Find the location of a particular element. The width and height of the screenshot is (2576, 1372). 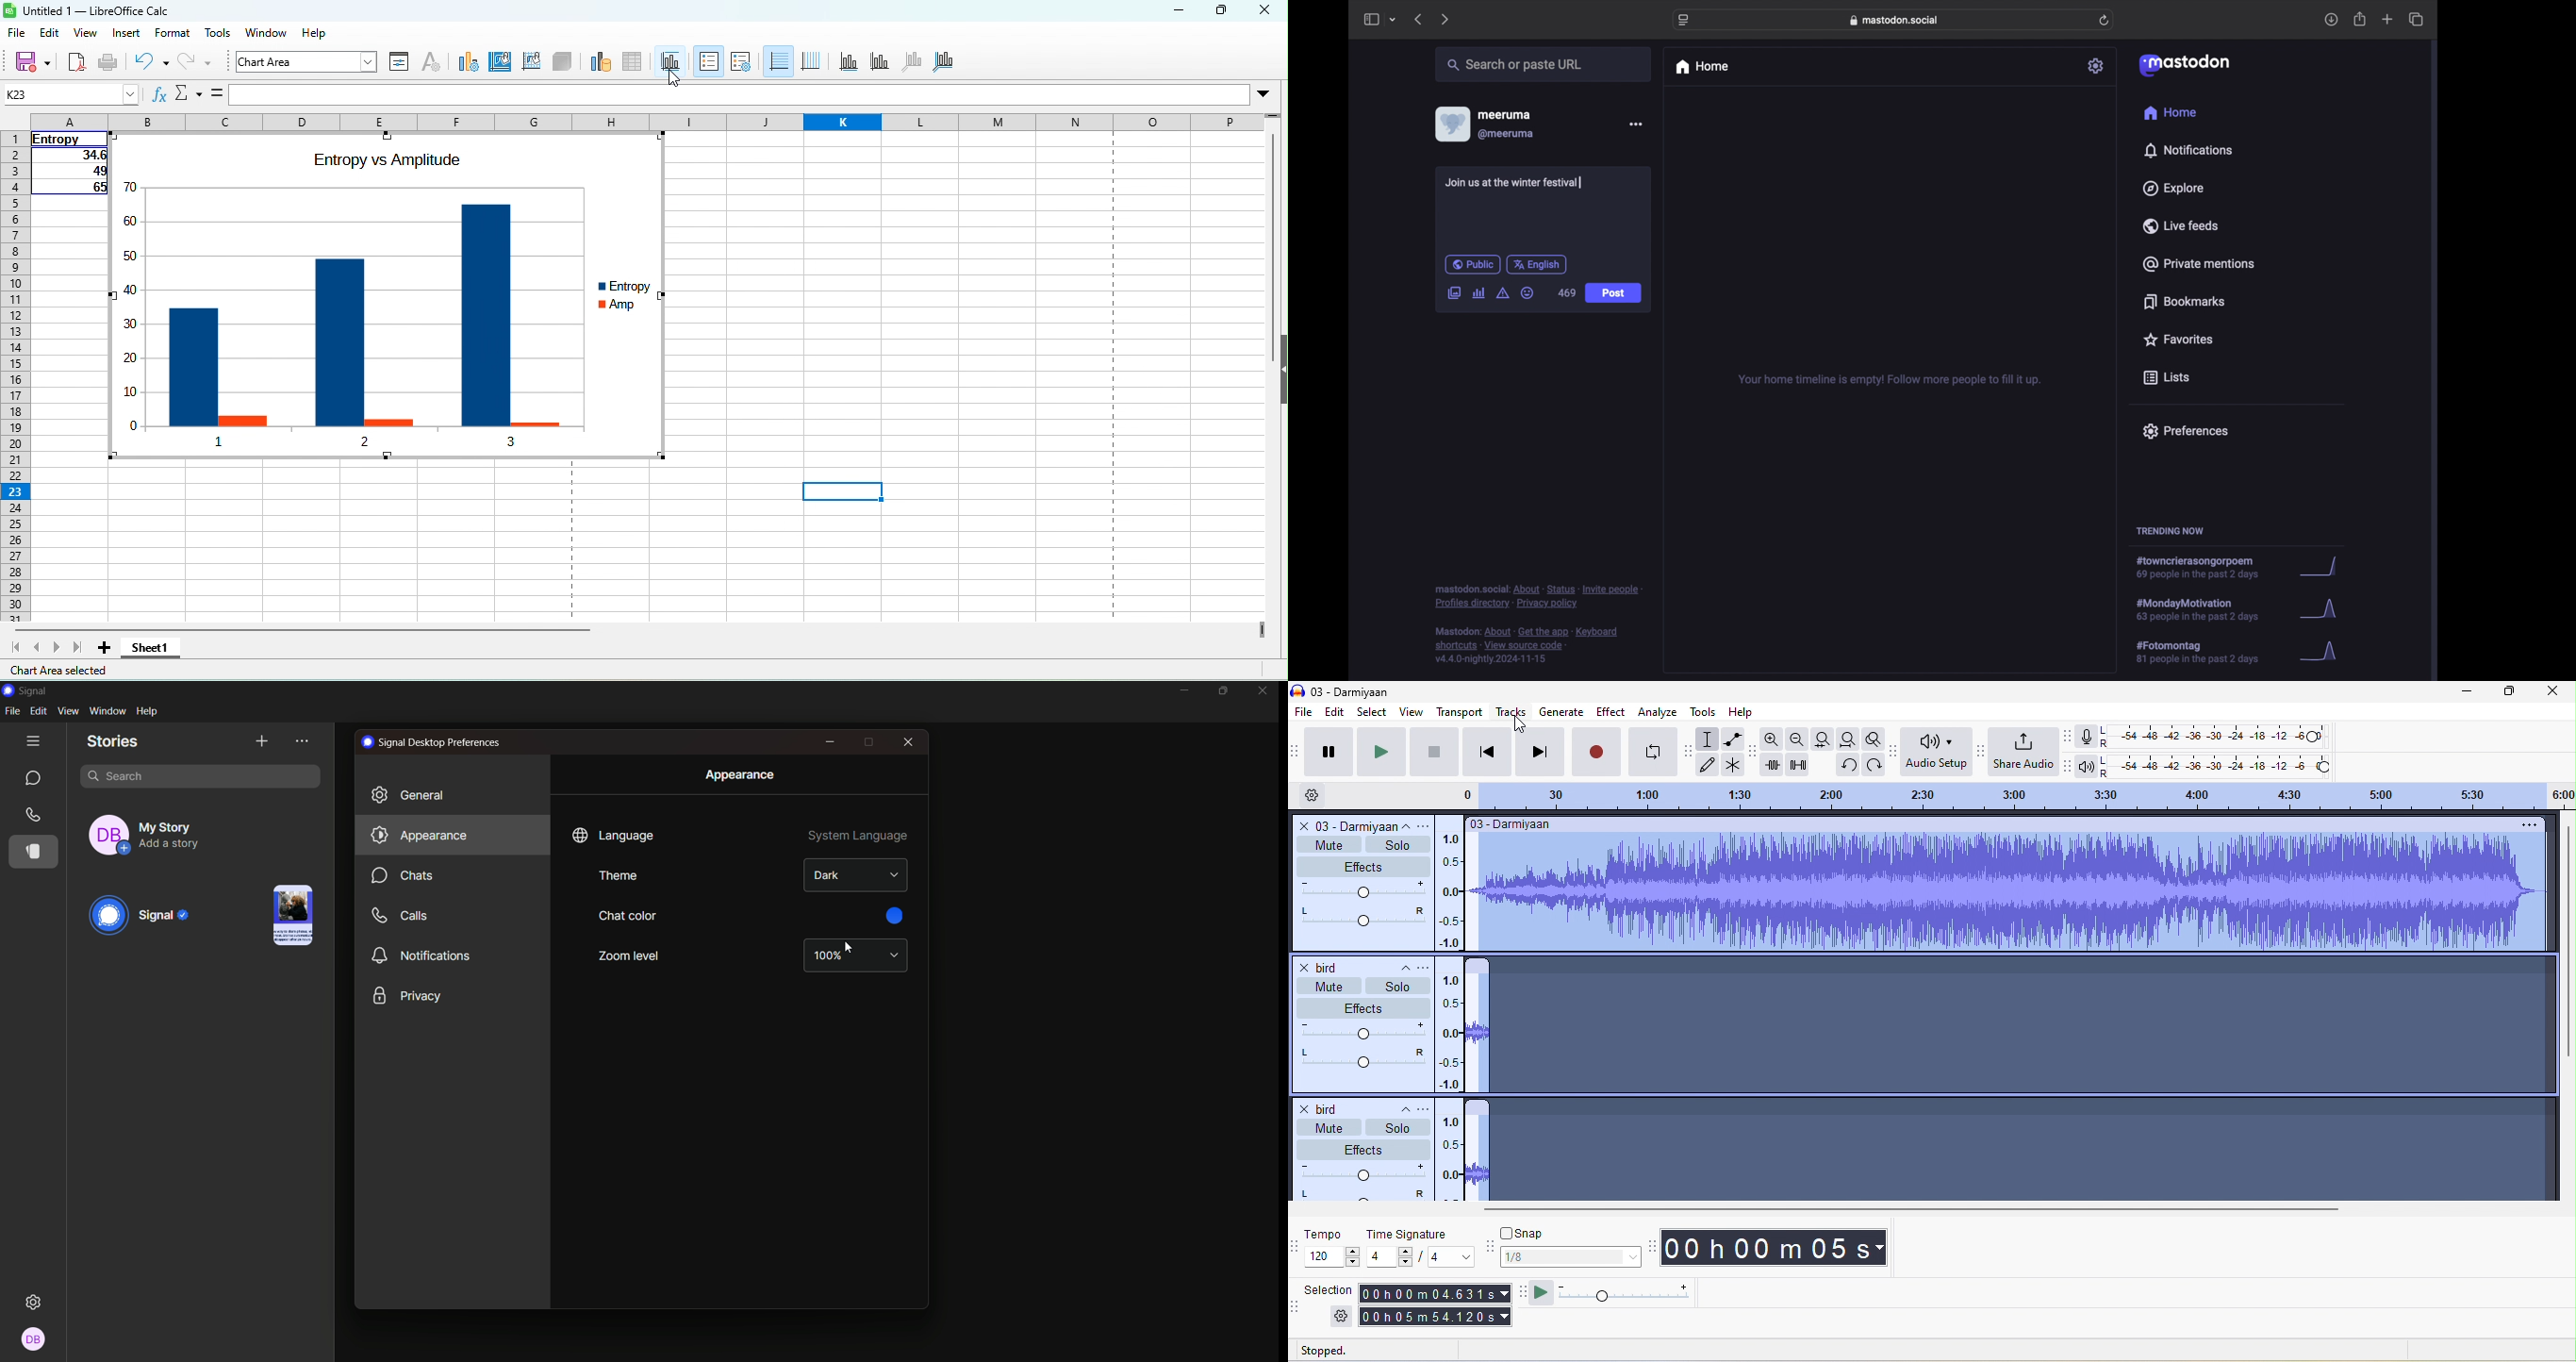

Join us at the winter festival is located at coordinates (1516, 184).